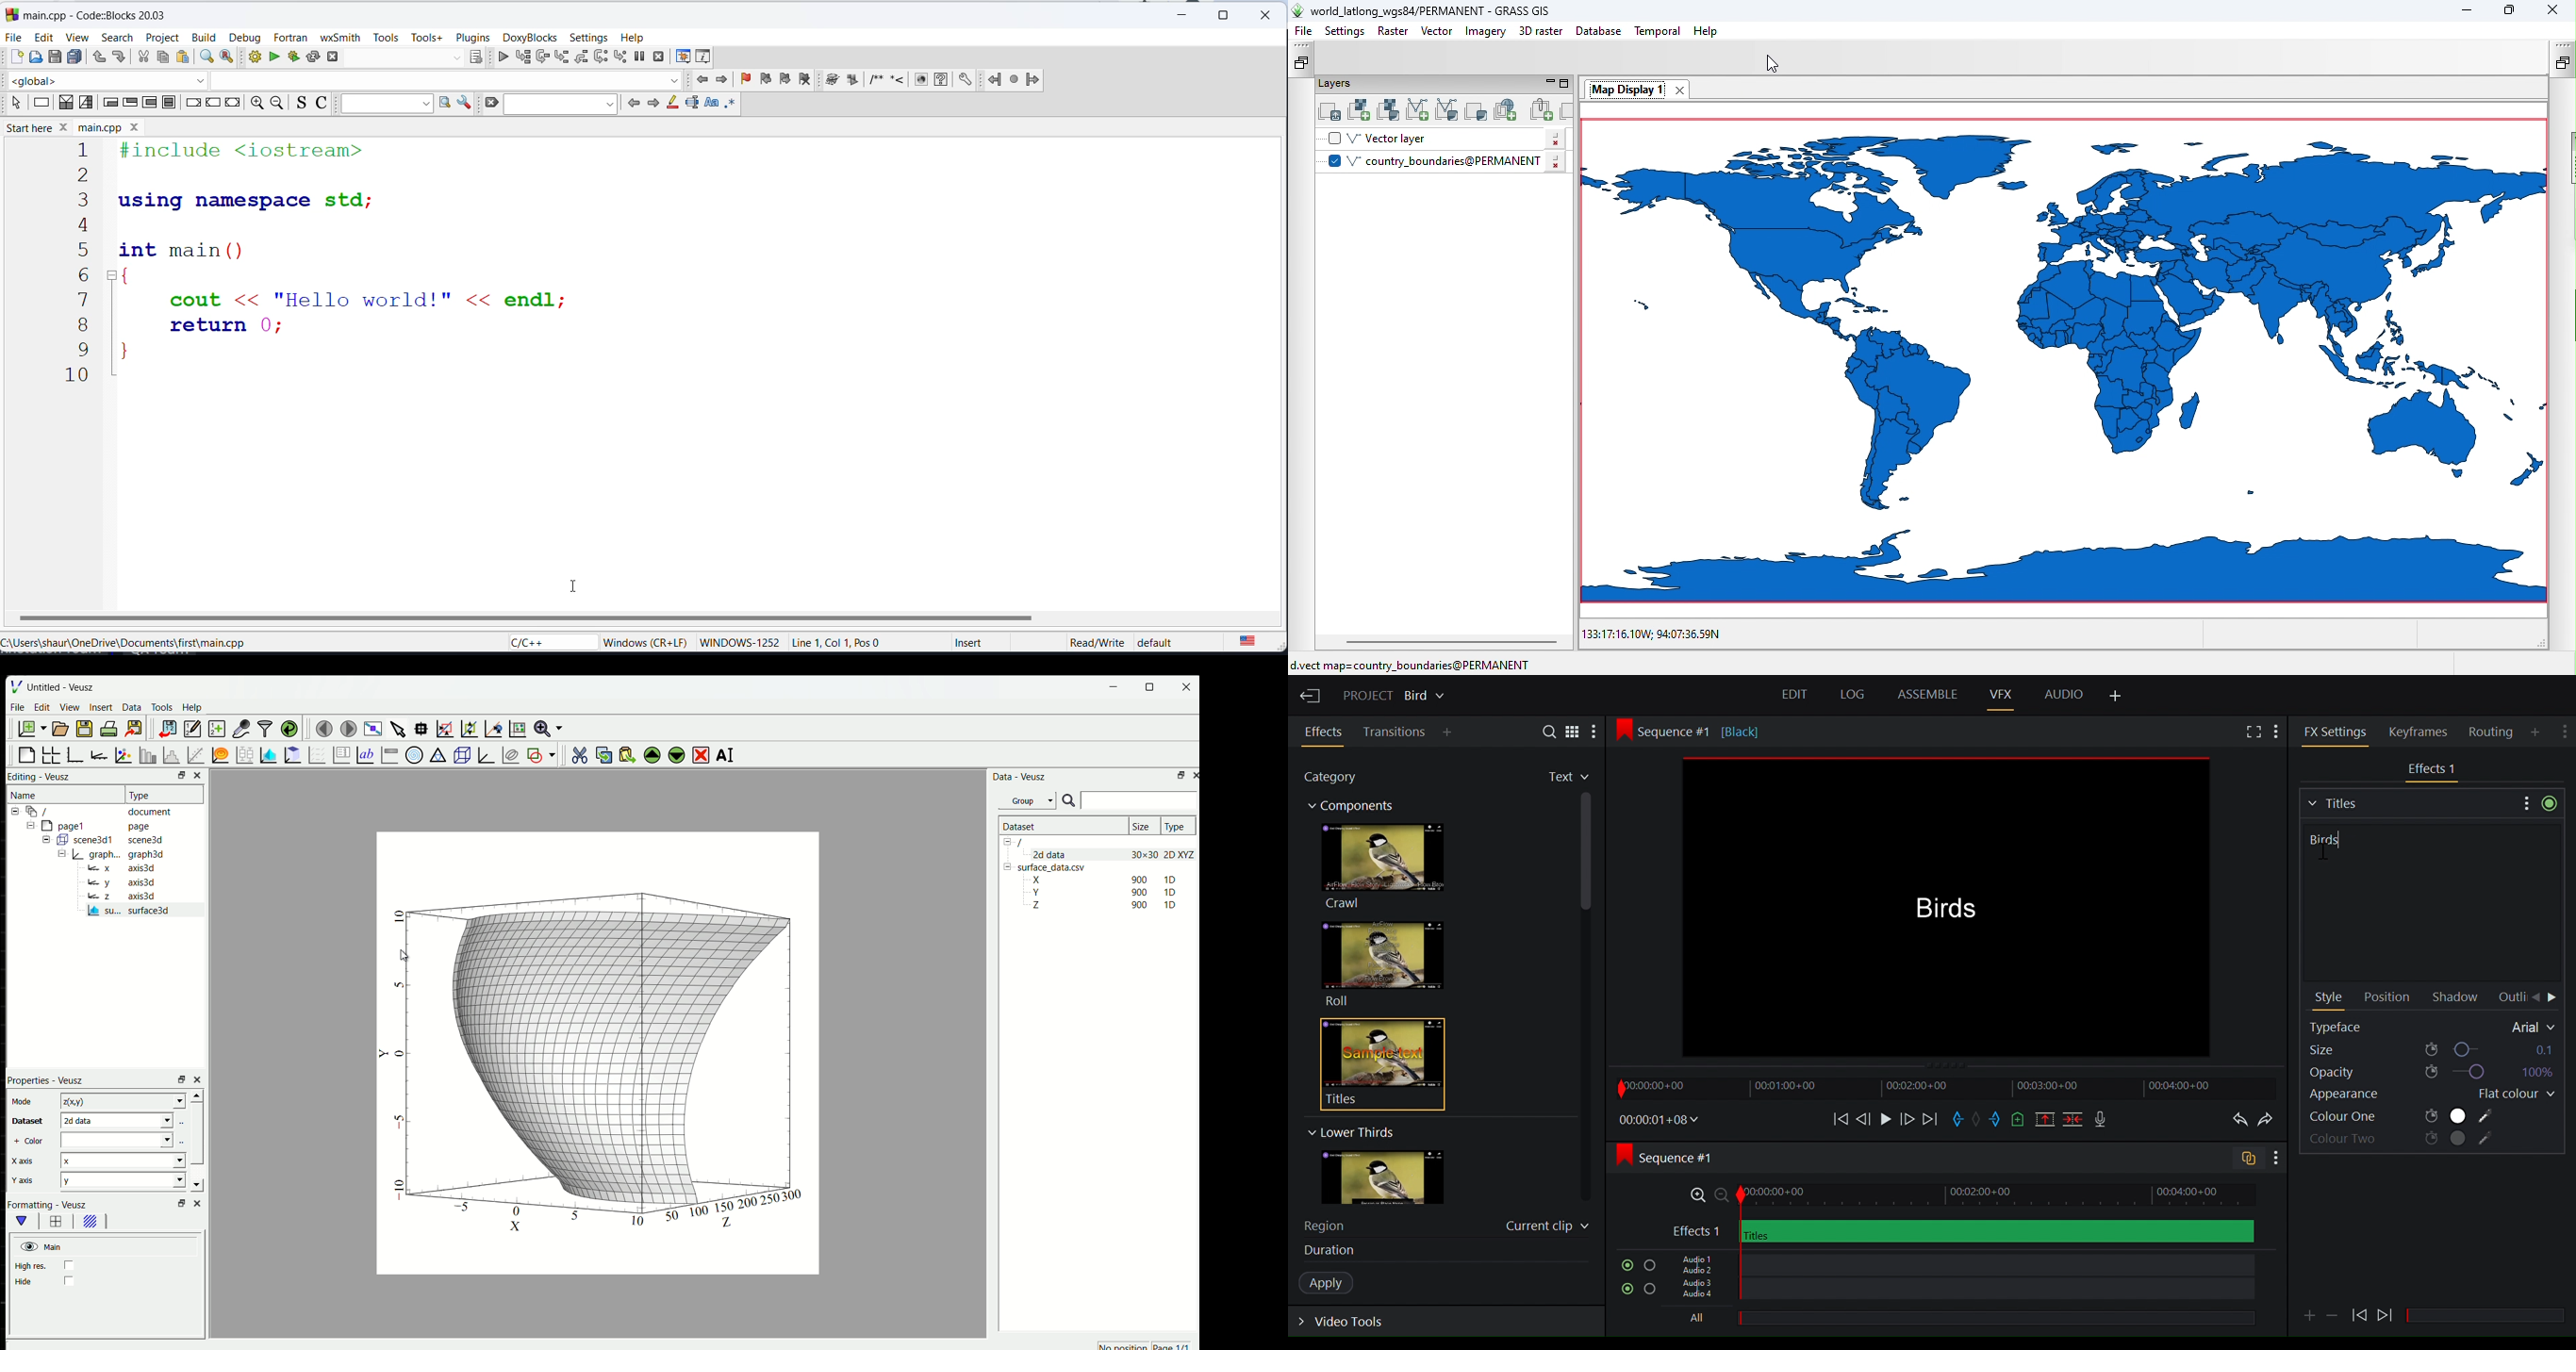 The height and width of the screenshot is (1372, 2576). What do you see at coordinates (255, 104) in the screenshot?
I see `zoom in` at bounding box center [255, 104].